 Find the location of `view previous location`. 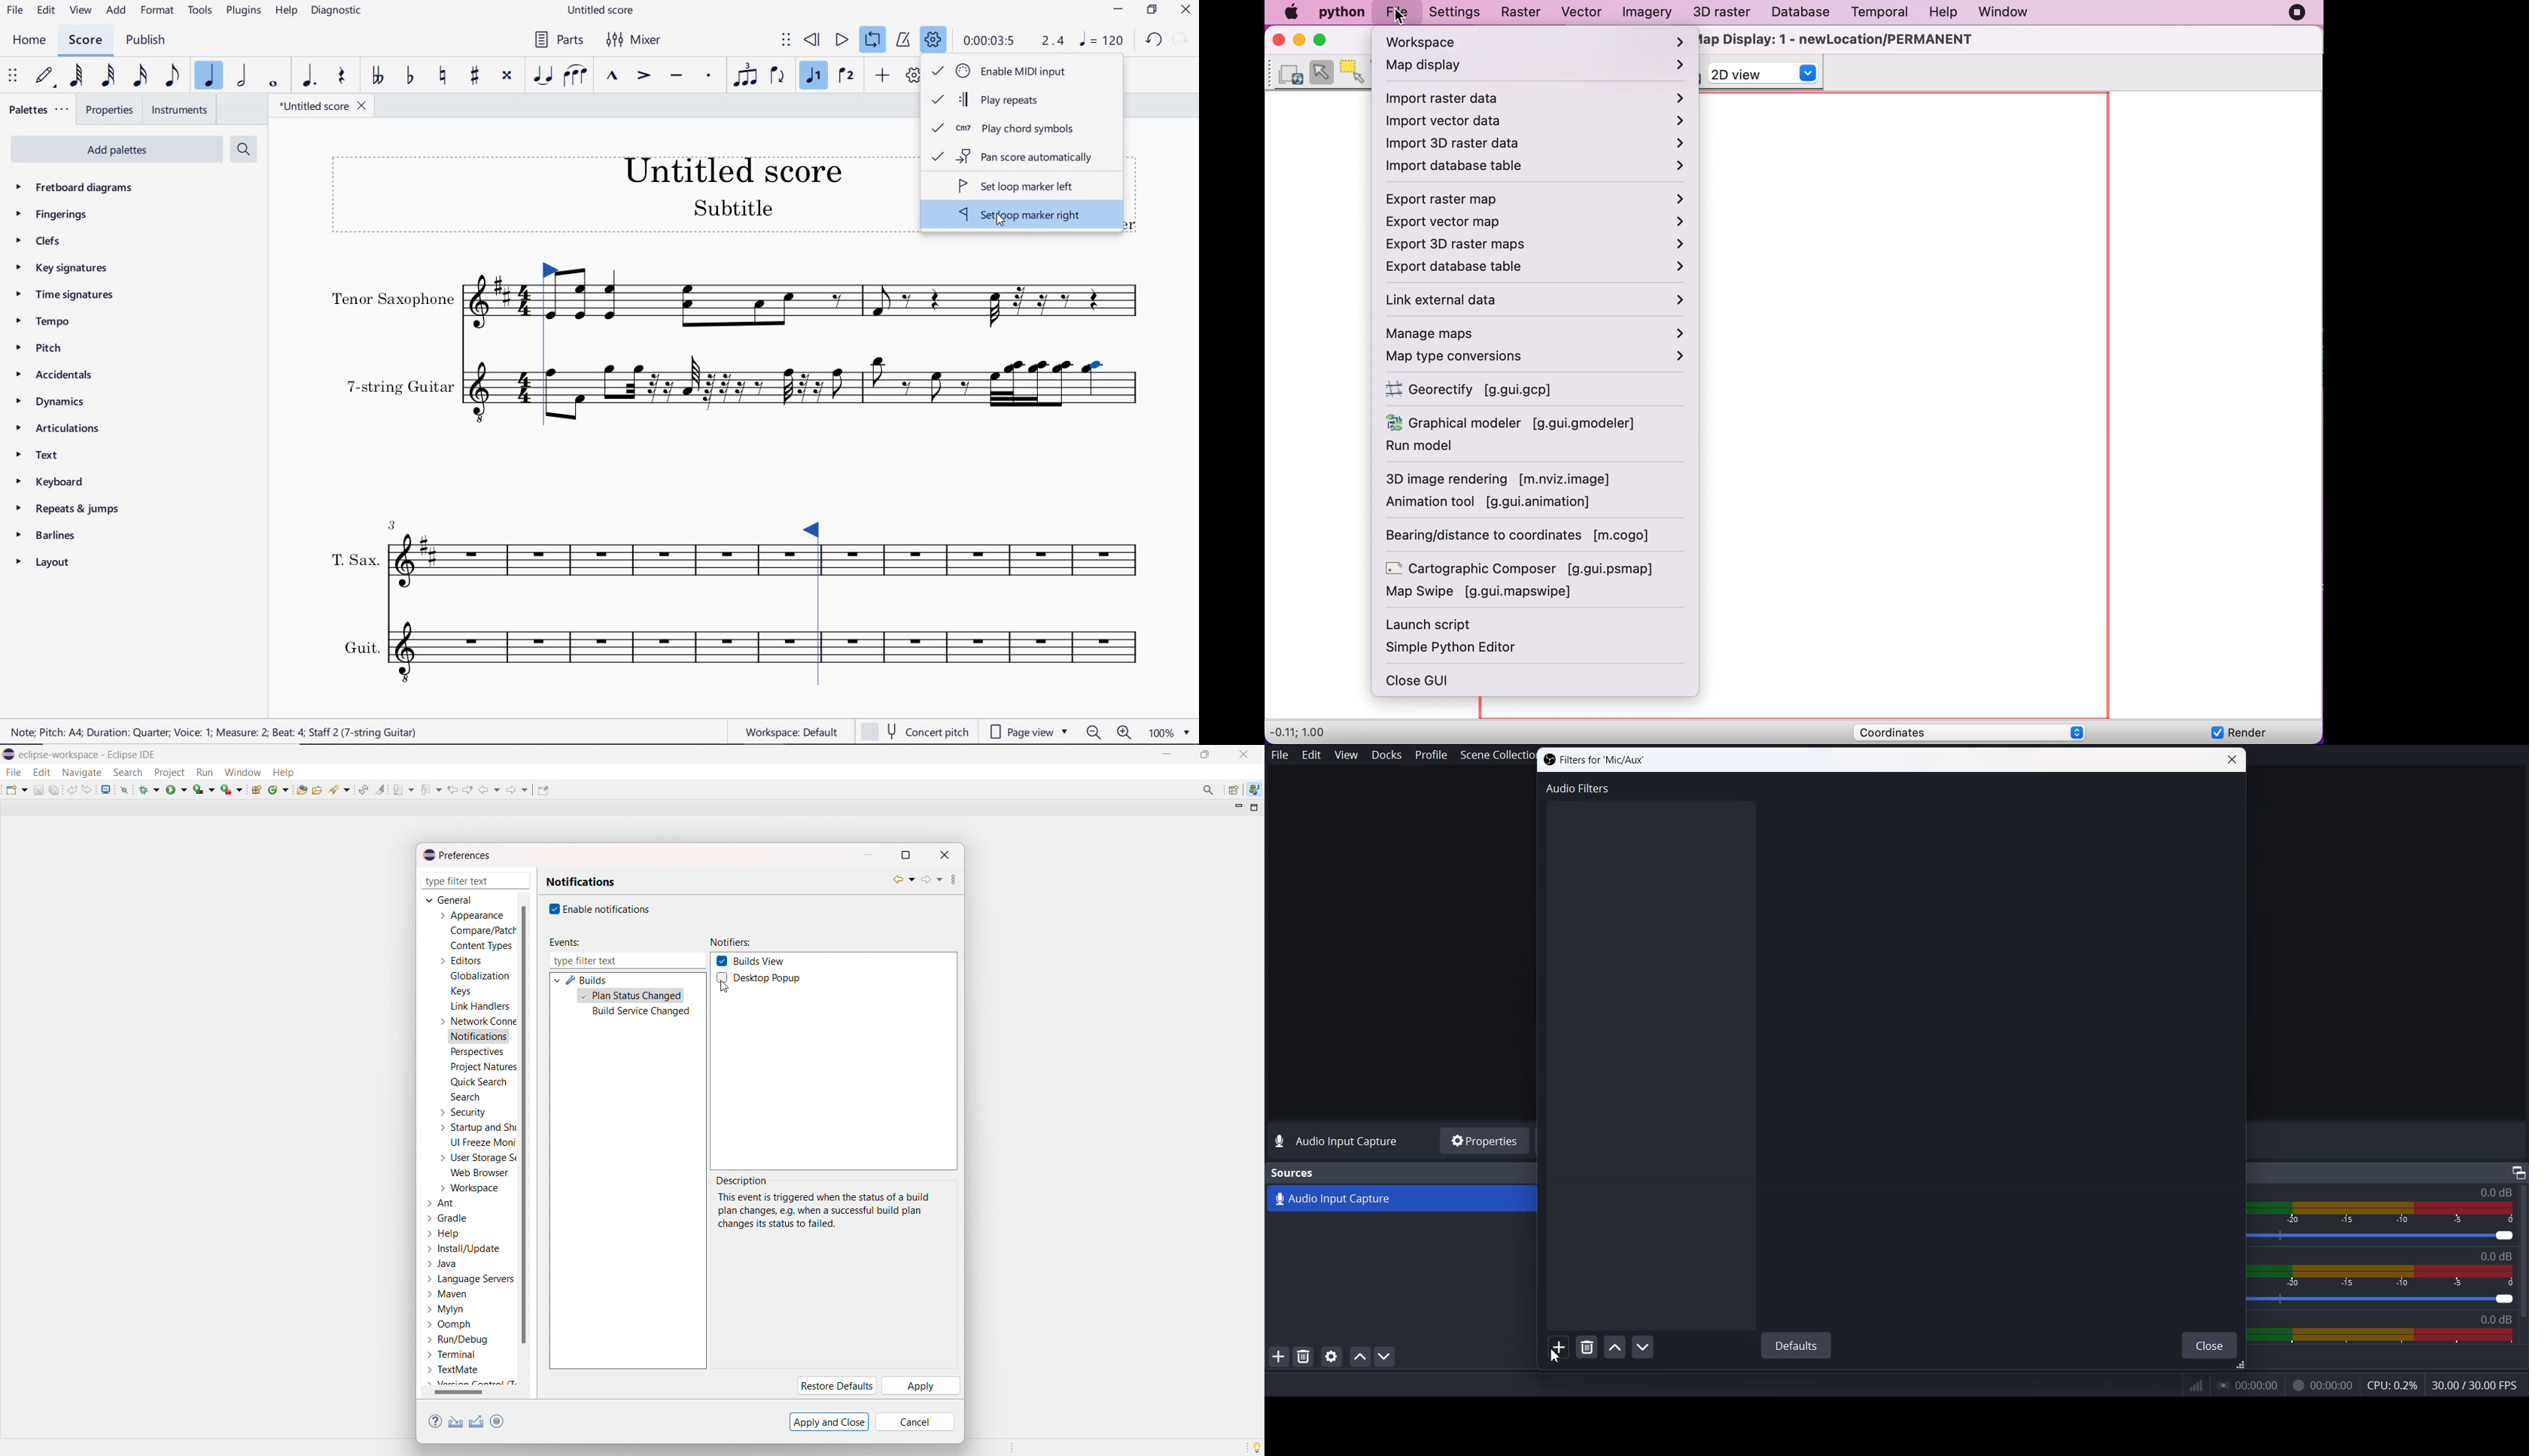

view previous location is located at coordinates (452, 789).